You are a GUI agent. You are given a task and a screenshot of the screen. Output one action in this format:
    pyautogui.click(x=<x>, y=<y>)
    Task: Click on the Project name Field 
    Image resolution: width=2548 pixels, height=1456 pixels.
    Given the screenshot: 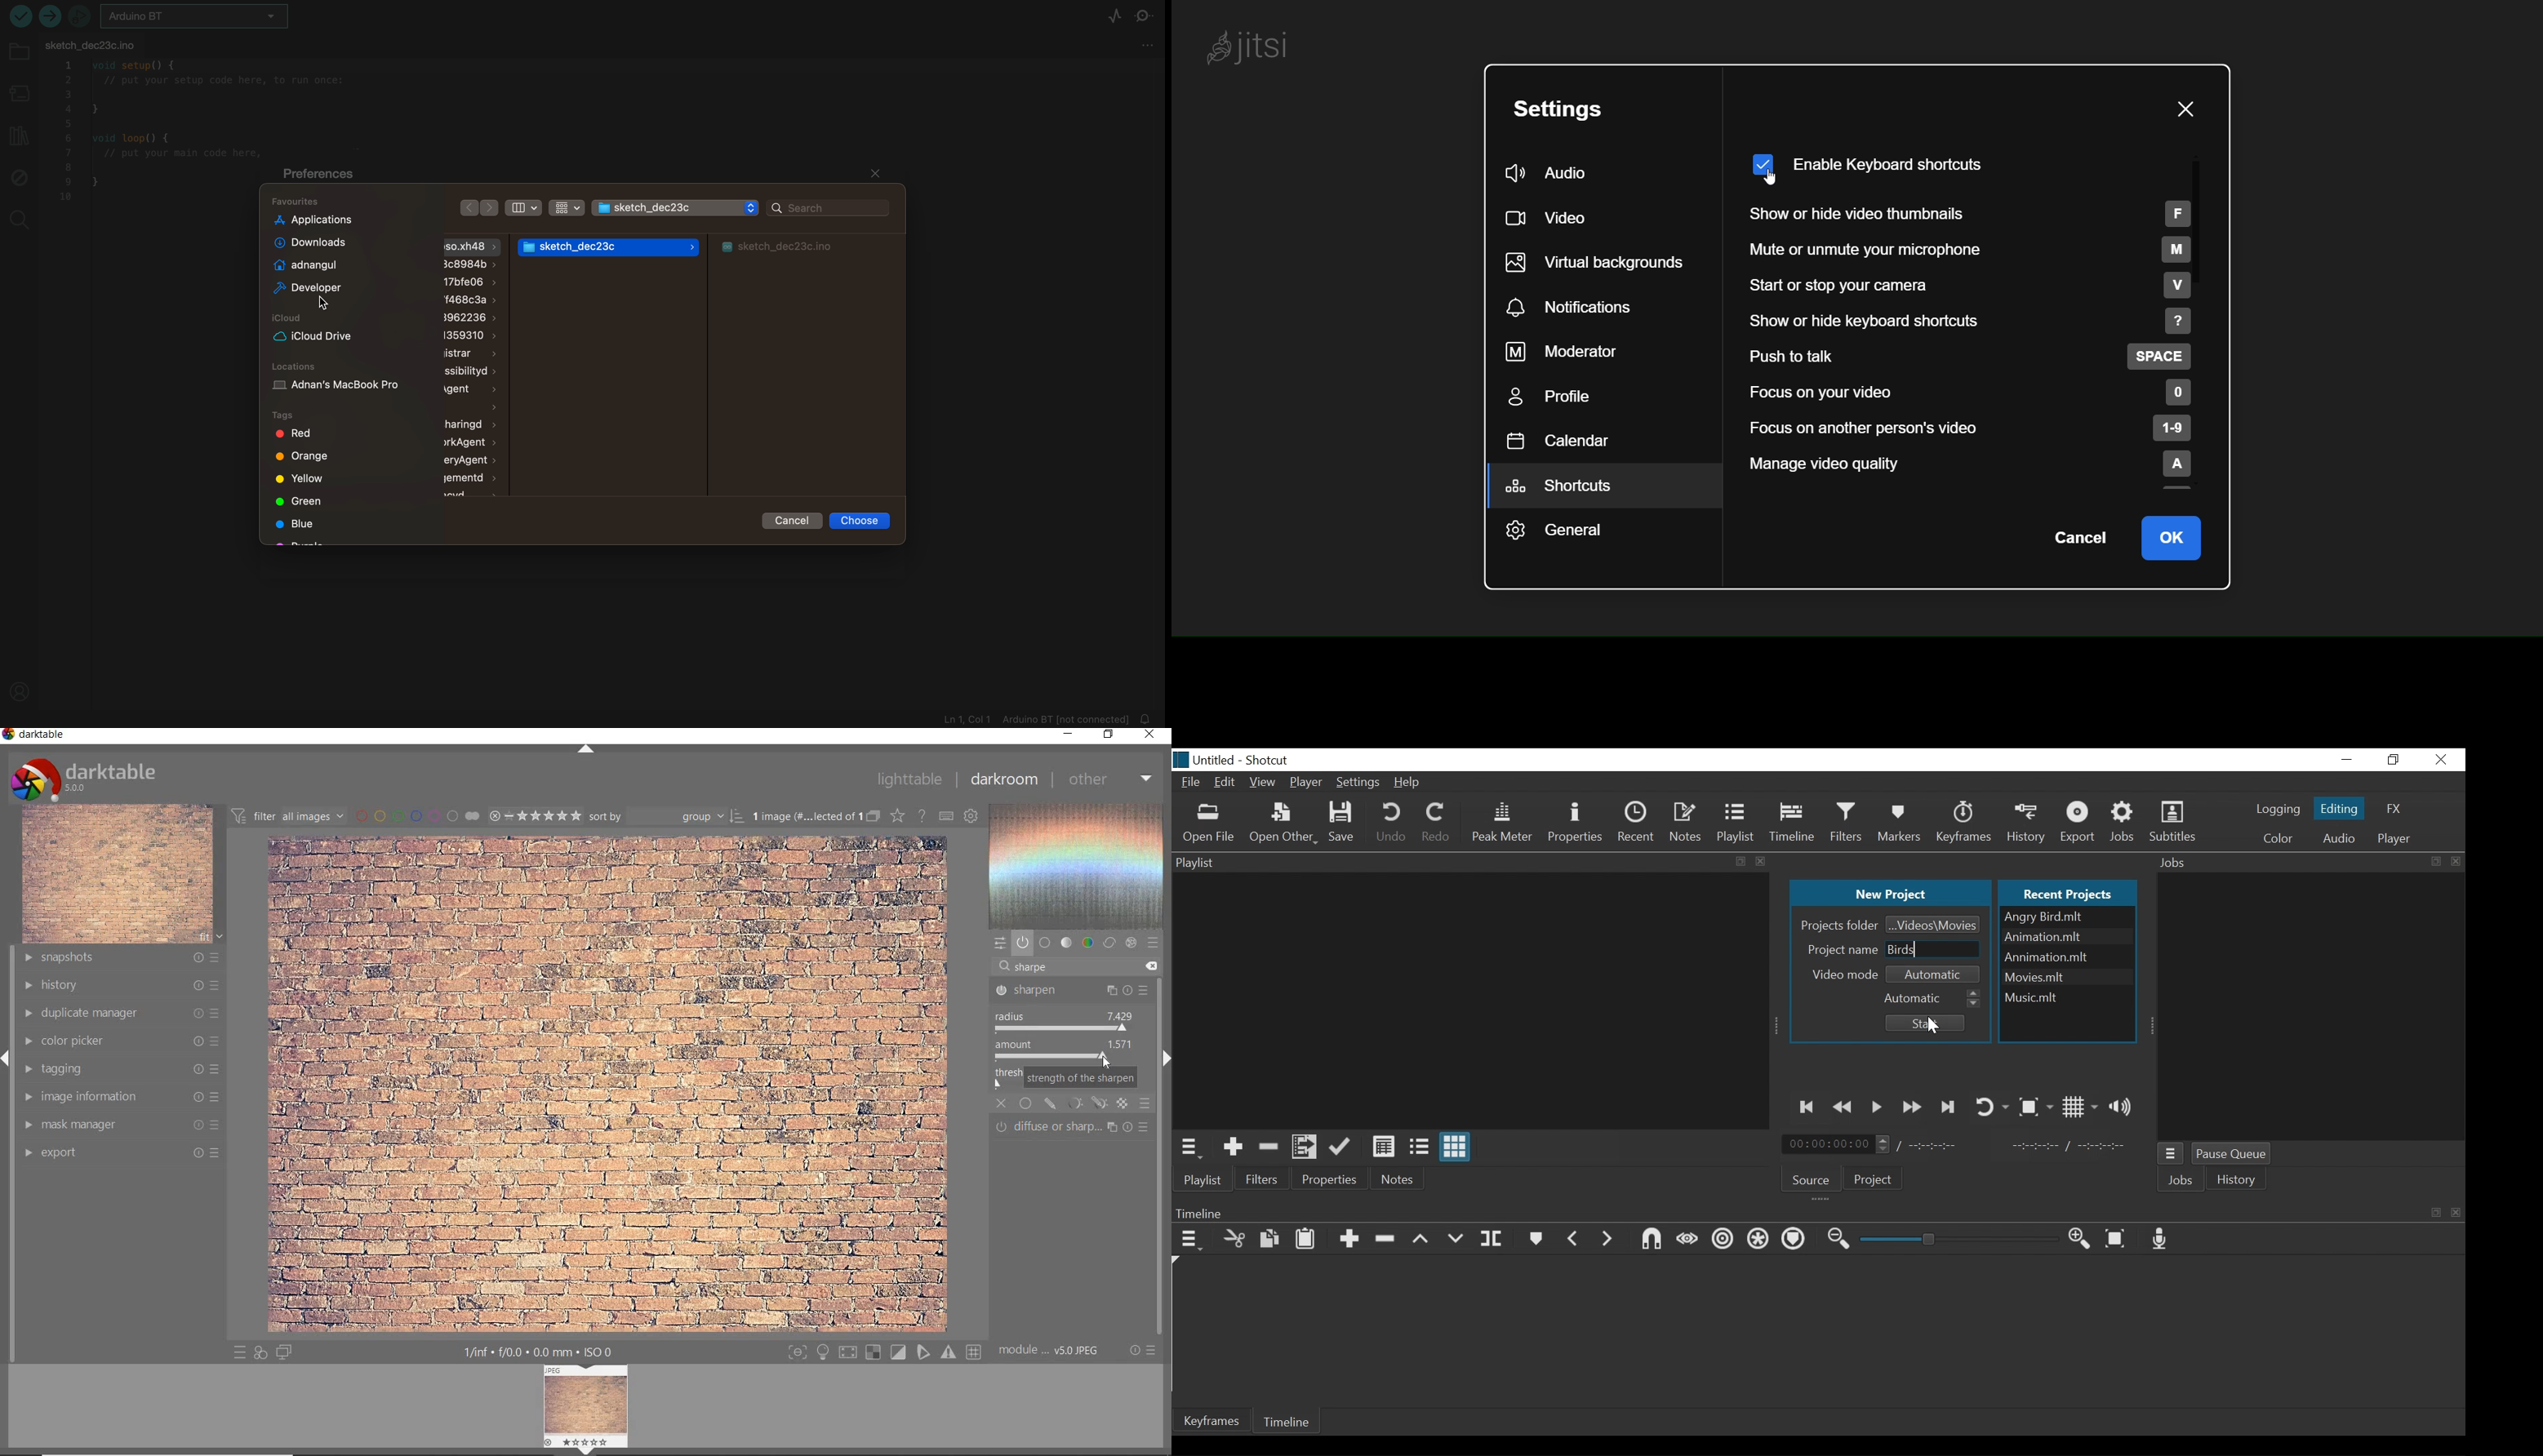 What is the action you would take?
    pyautogui.click(x=1934, y=949)
    